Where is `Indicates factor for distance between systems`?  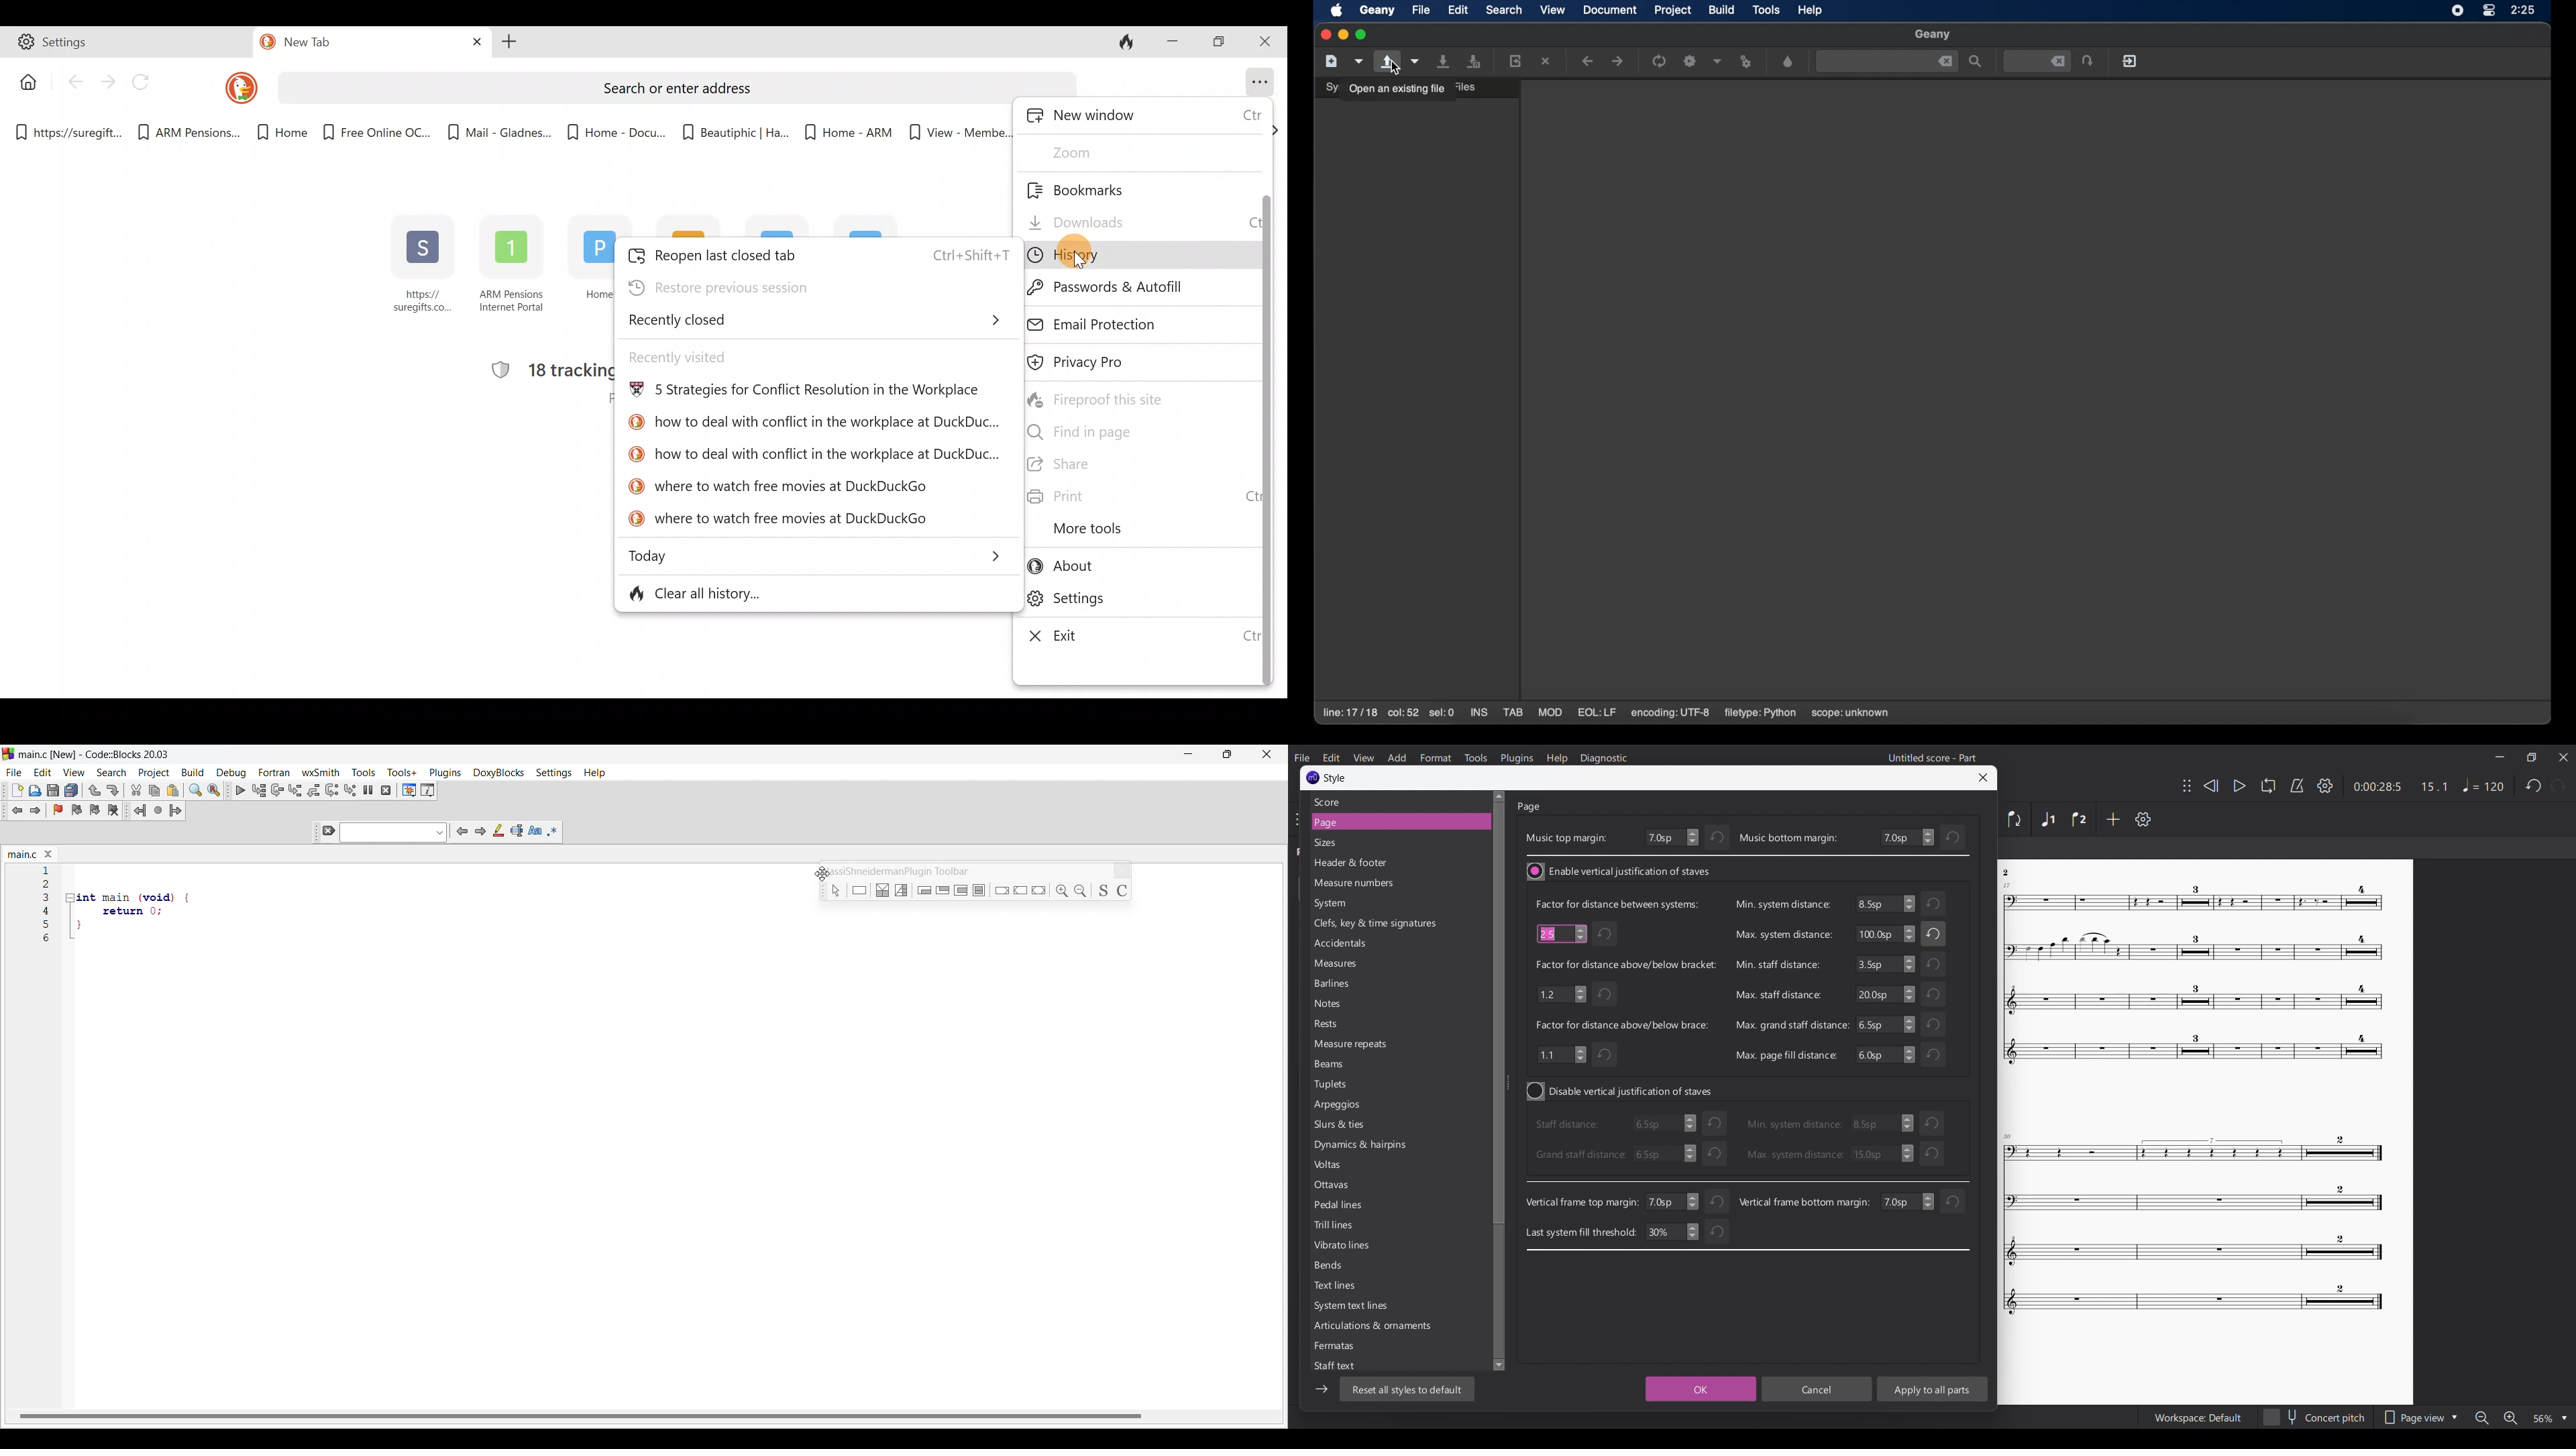
Indicates factor for distance between systems is located at coordinates (1616, 904).